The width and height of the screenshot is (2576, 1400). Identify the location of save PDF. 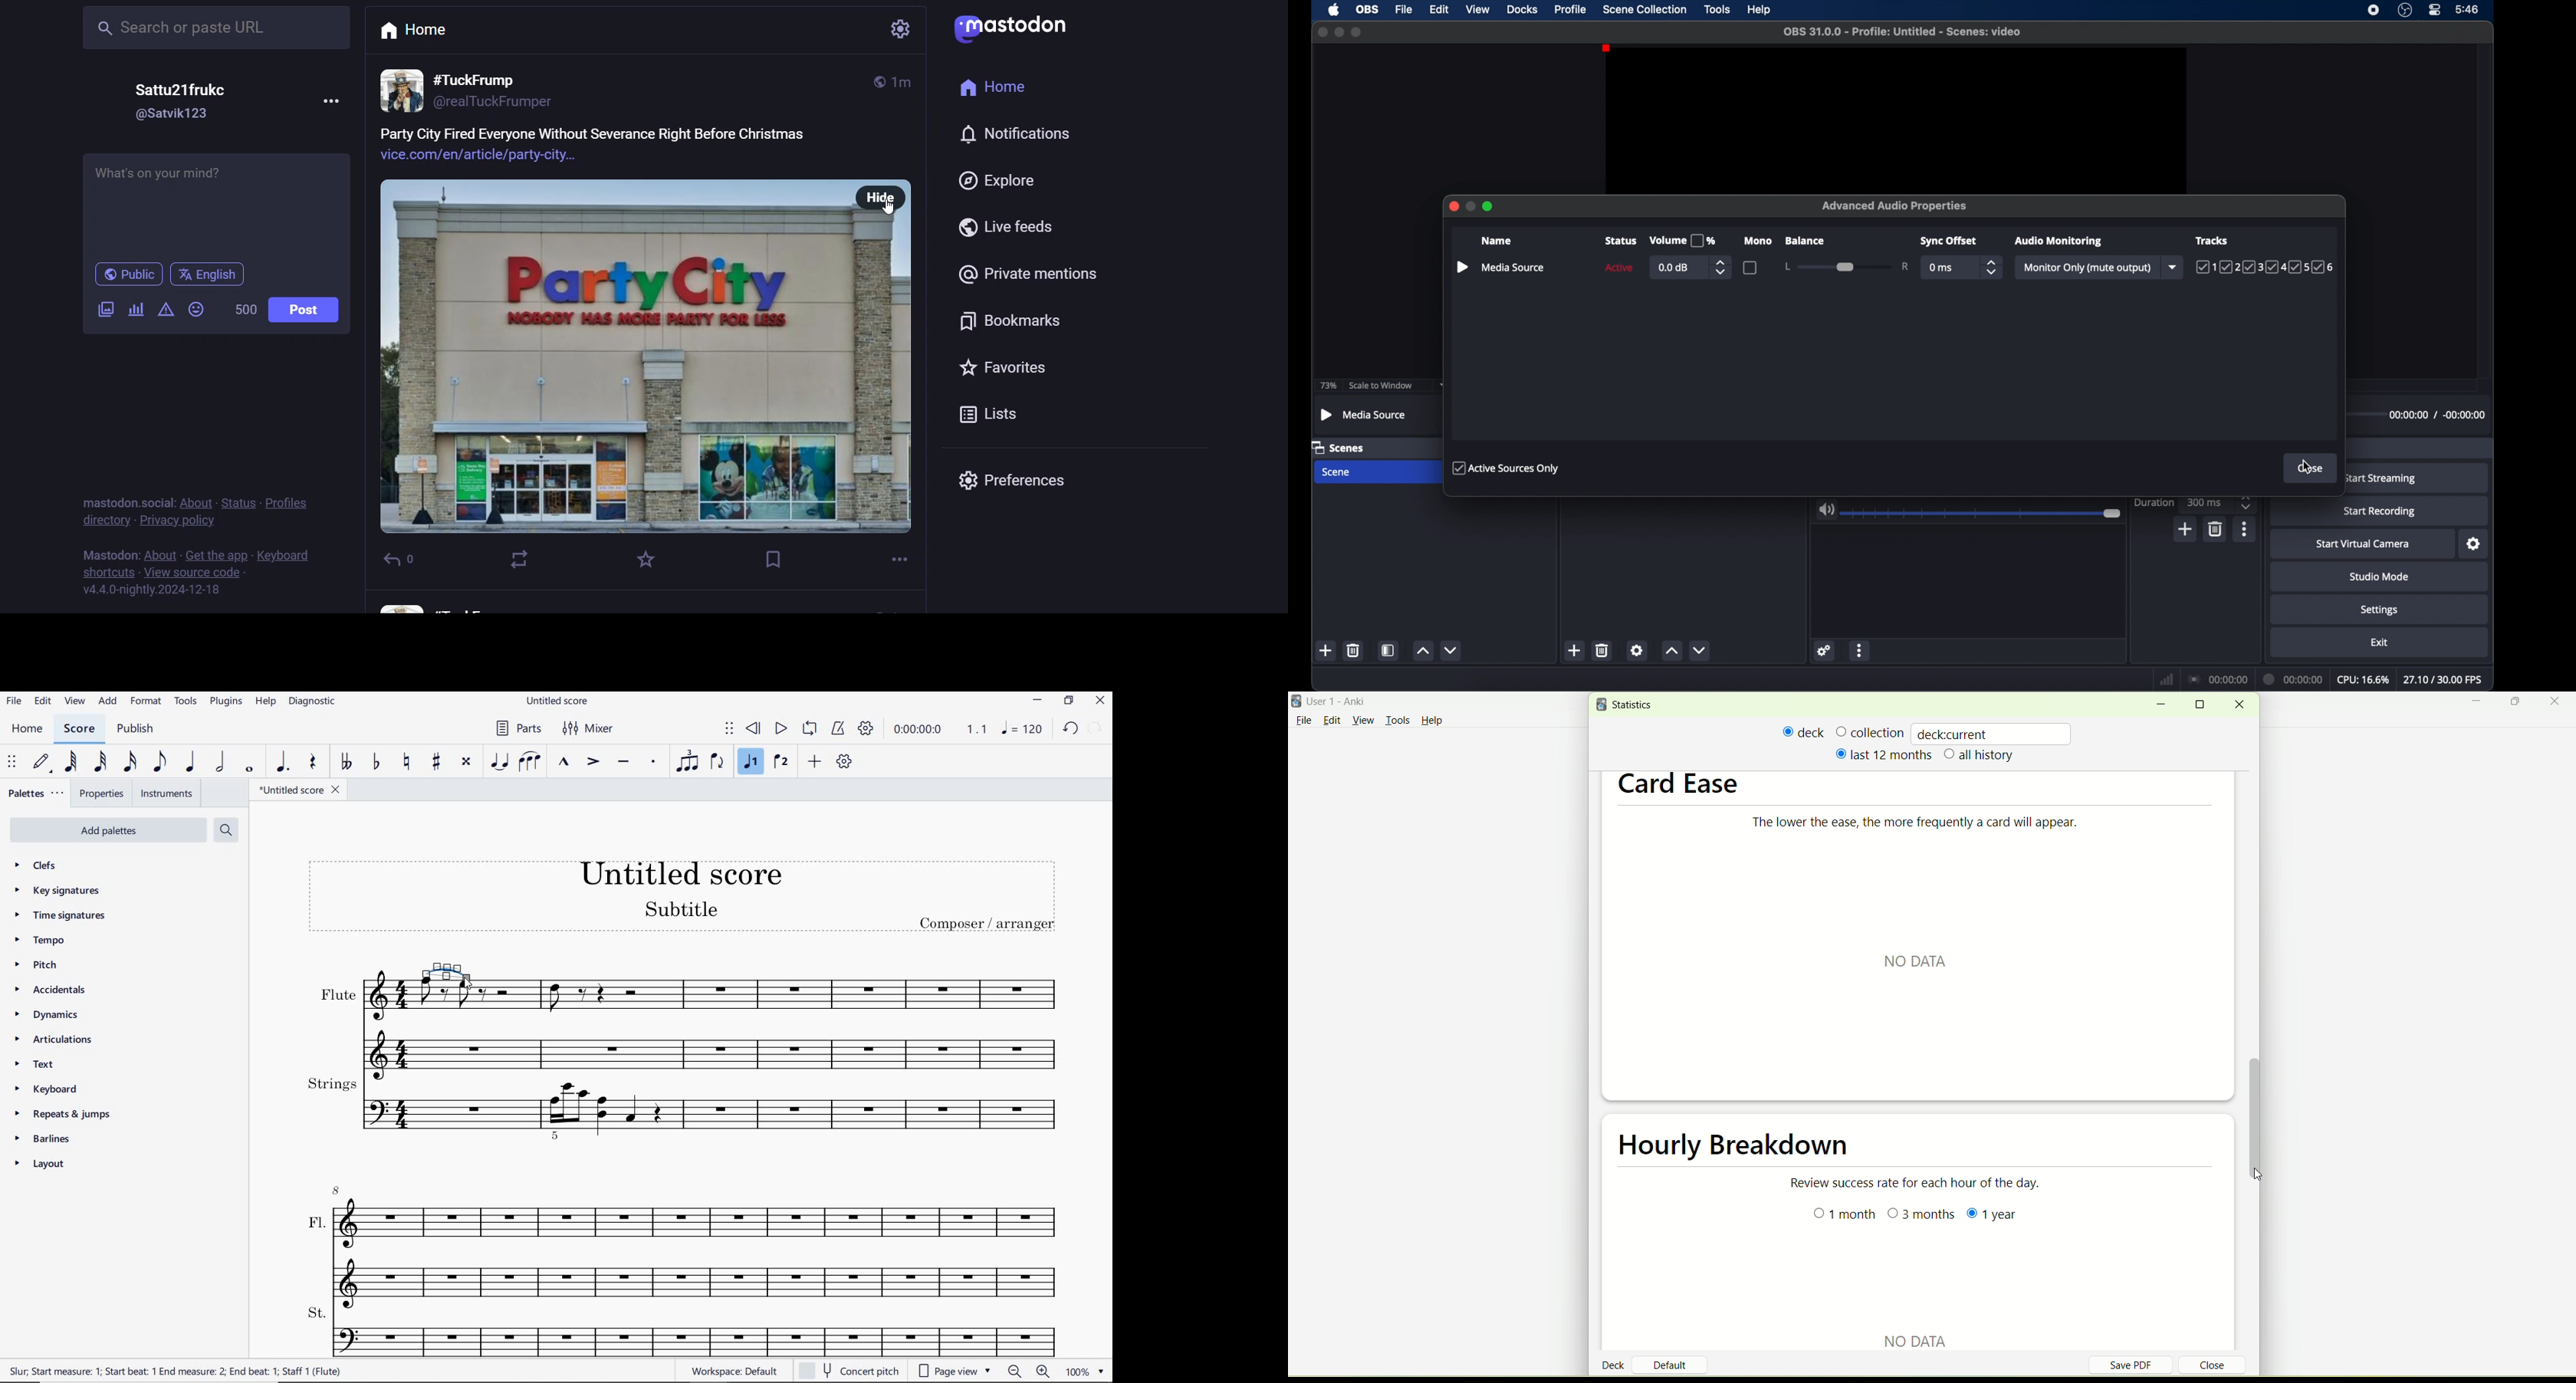
(2139, 1364).